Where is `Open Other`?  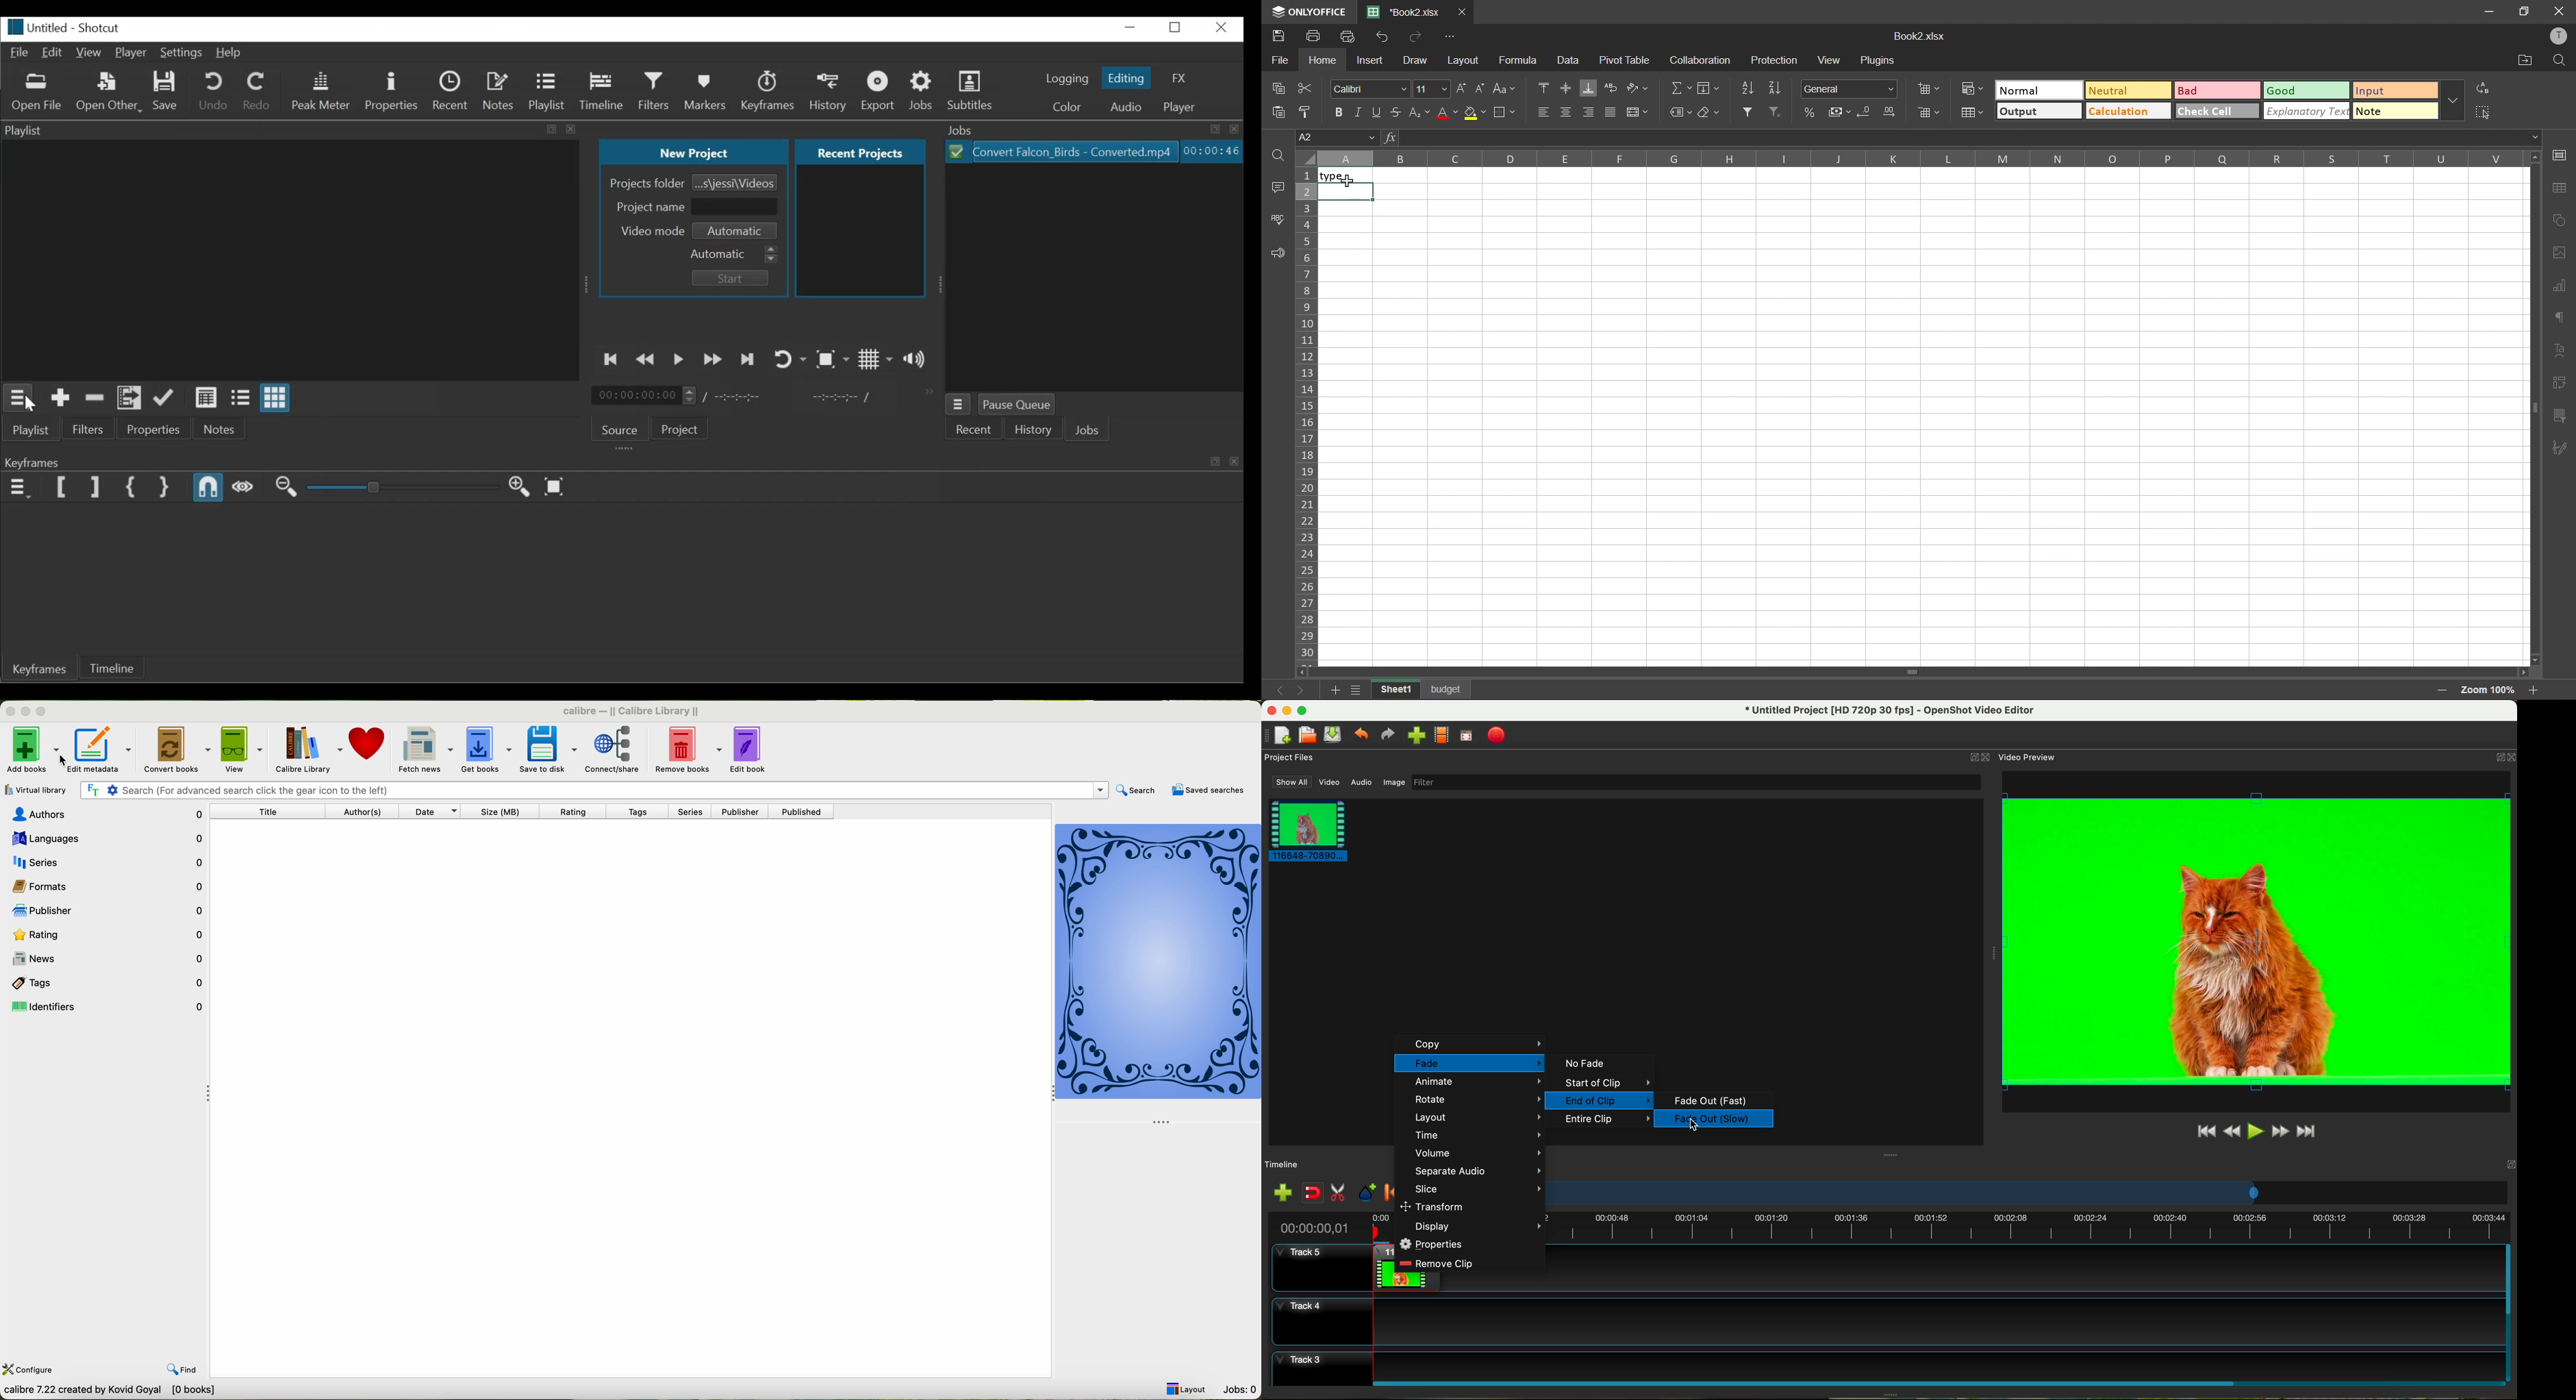 Open Other is located at coordinates (110, 92).